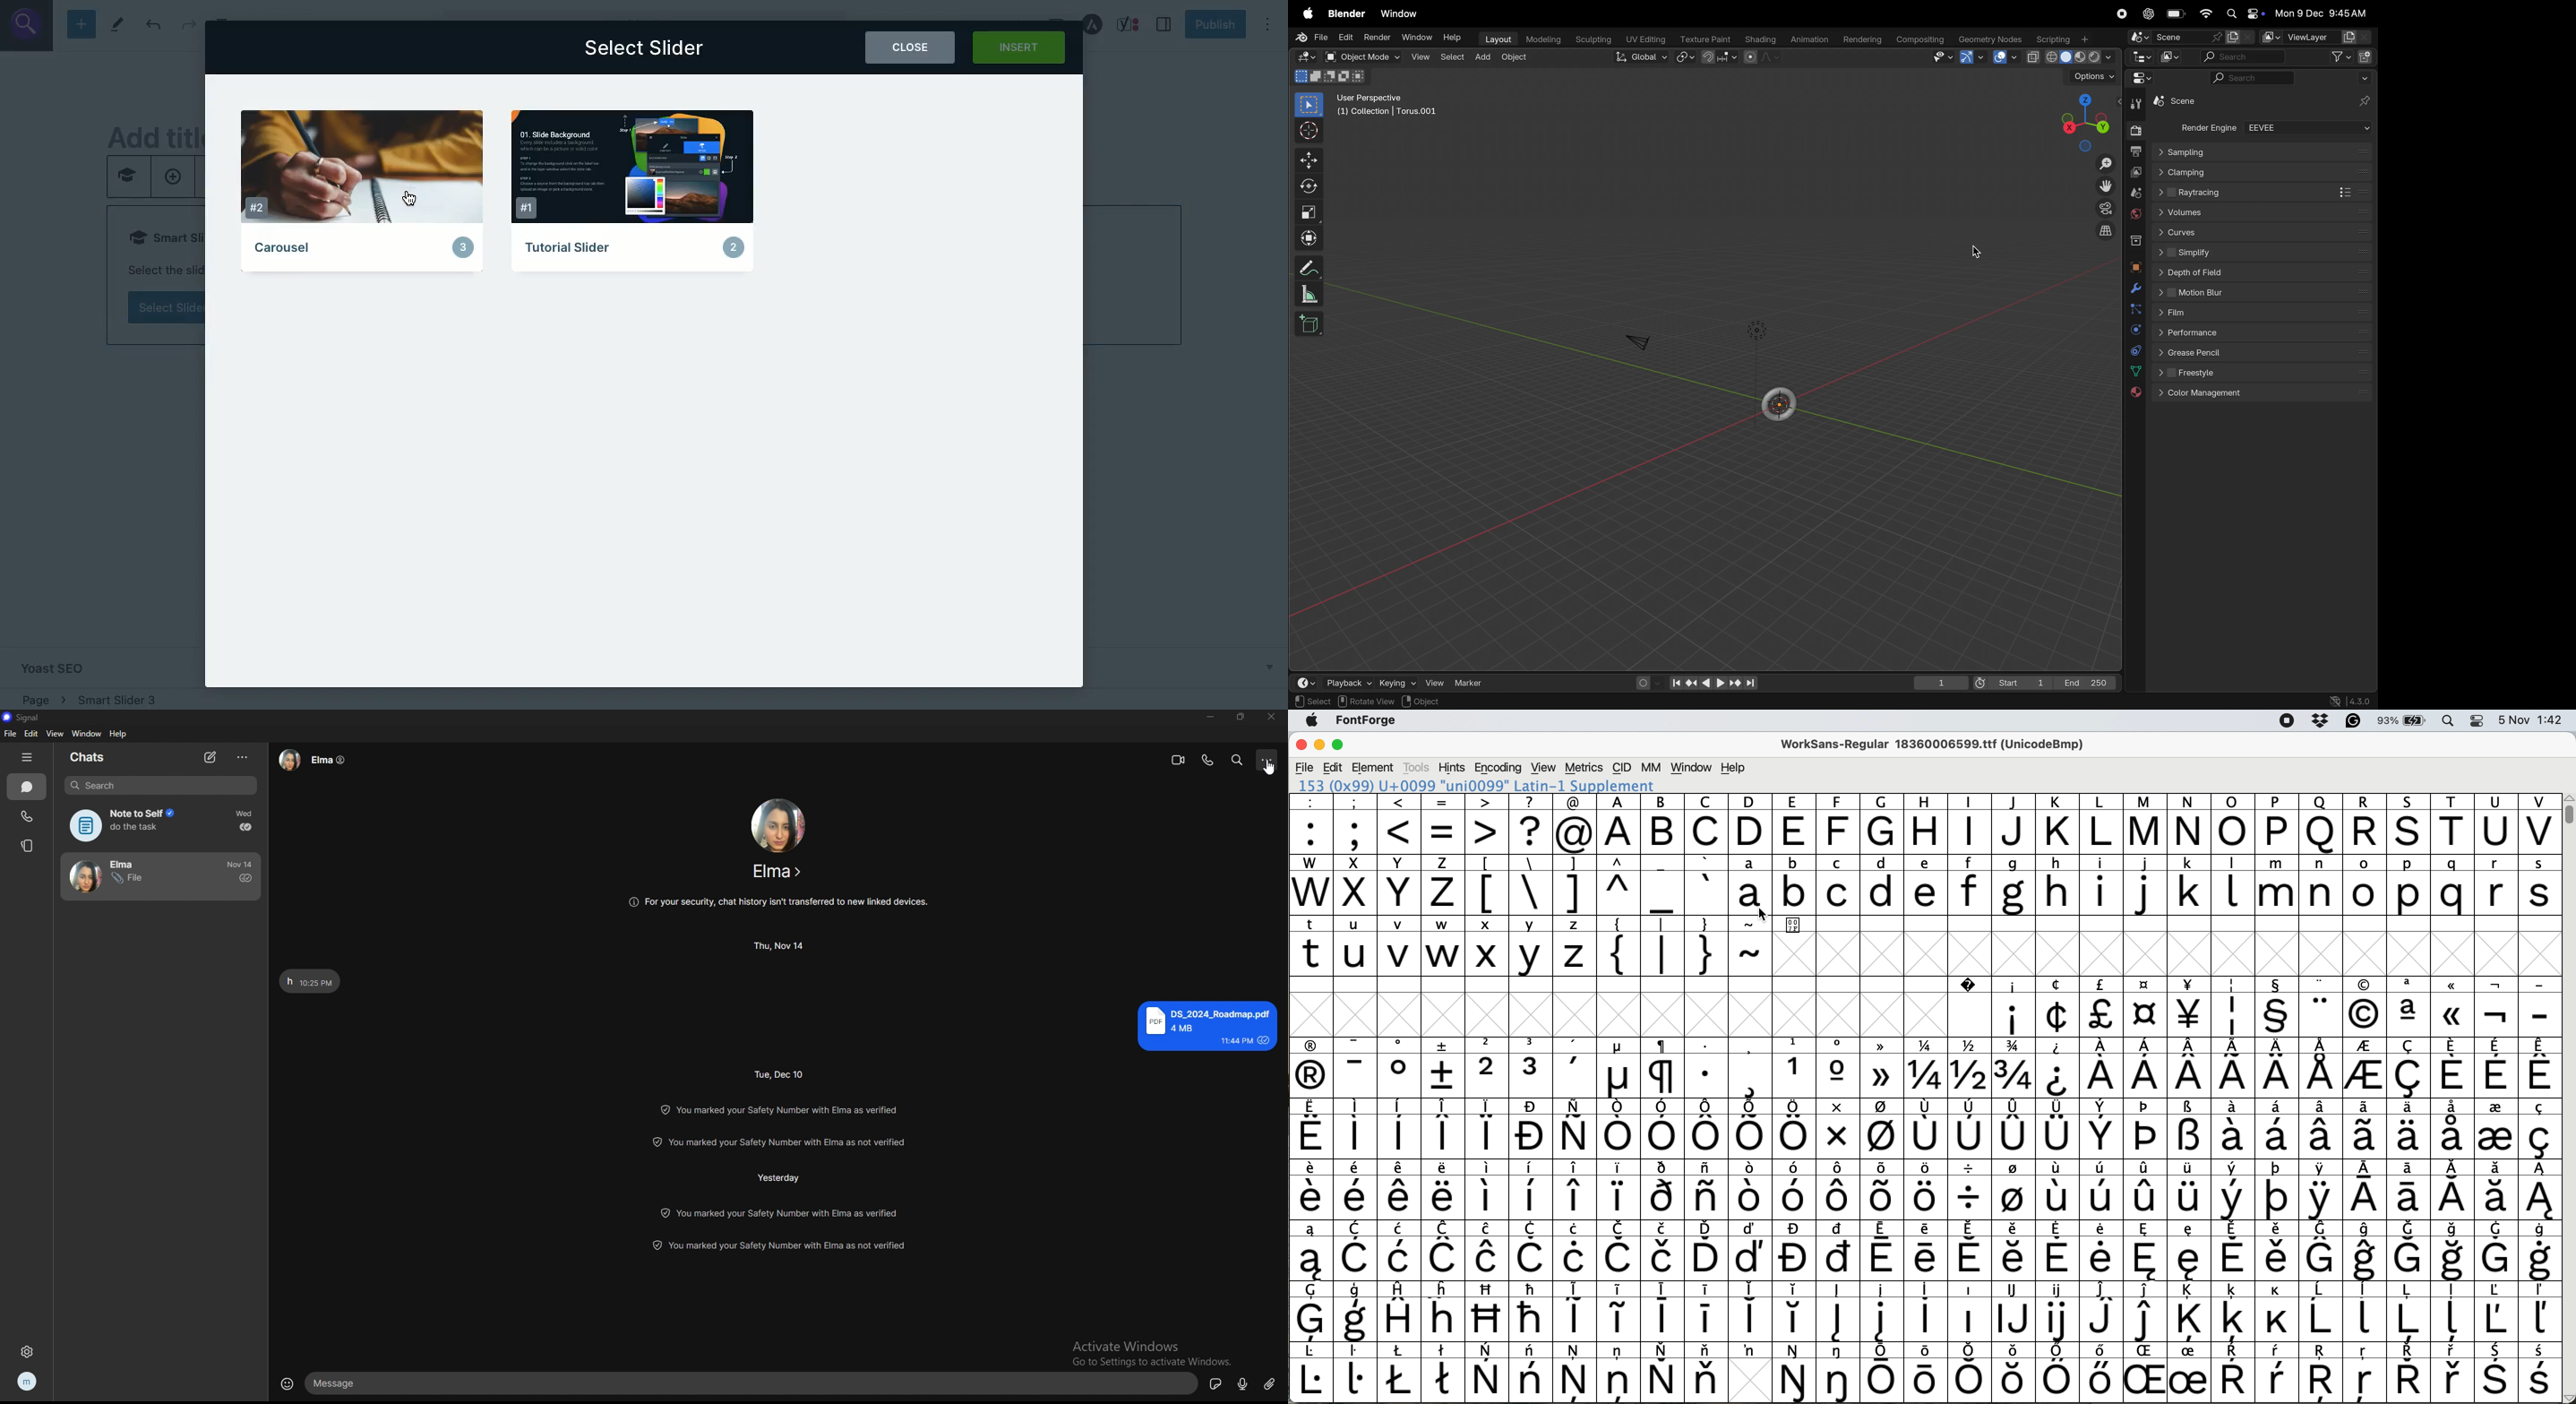  I want to click on cid, so click(1623, 768).